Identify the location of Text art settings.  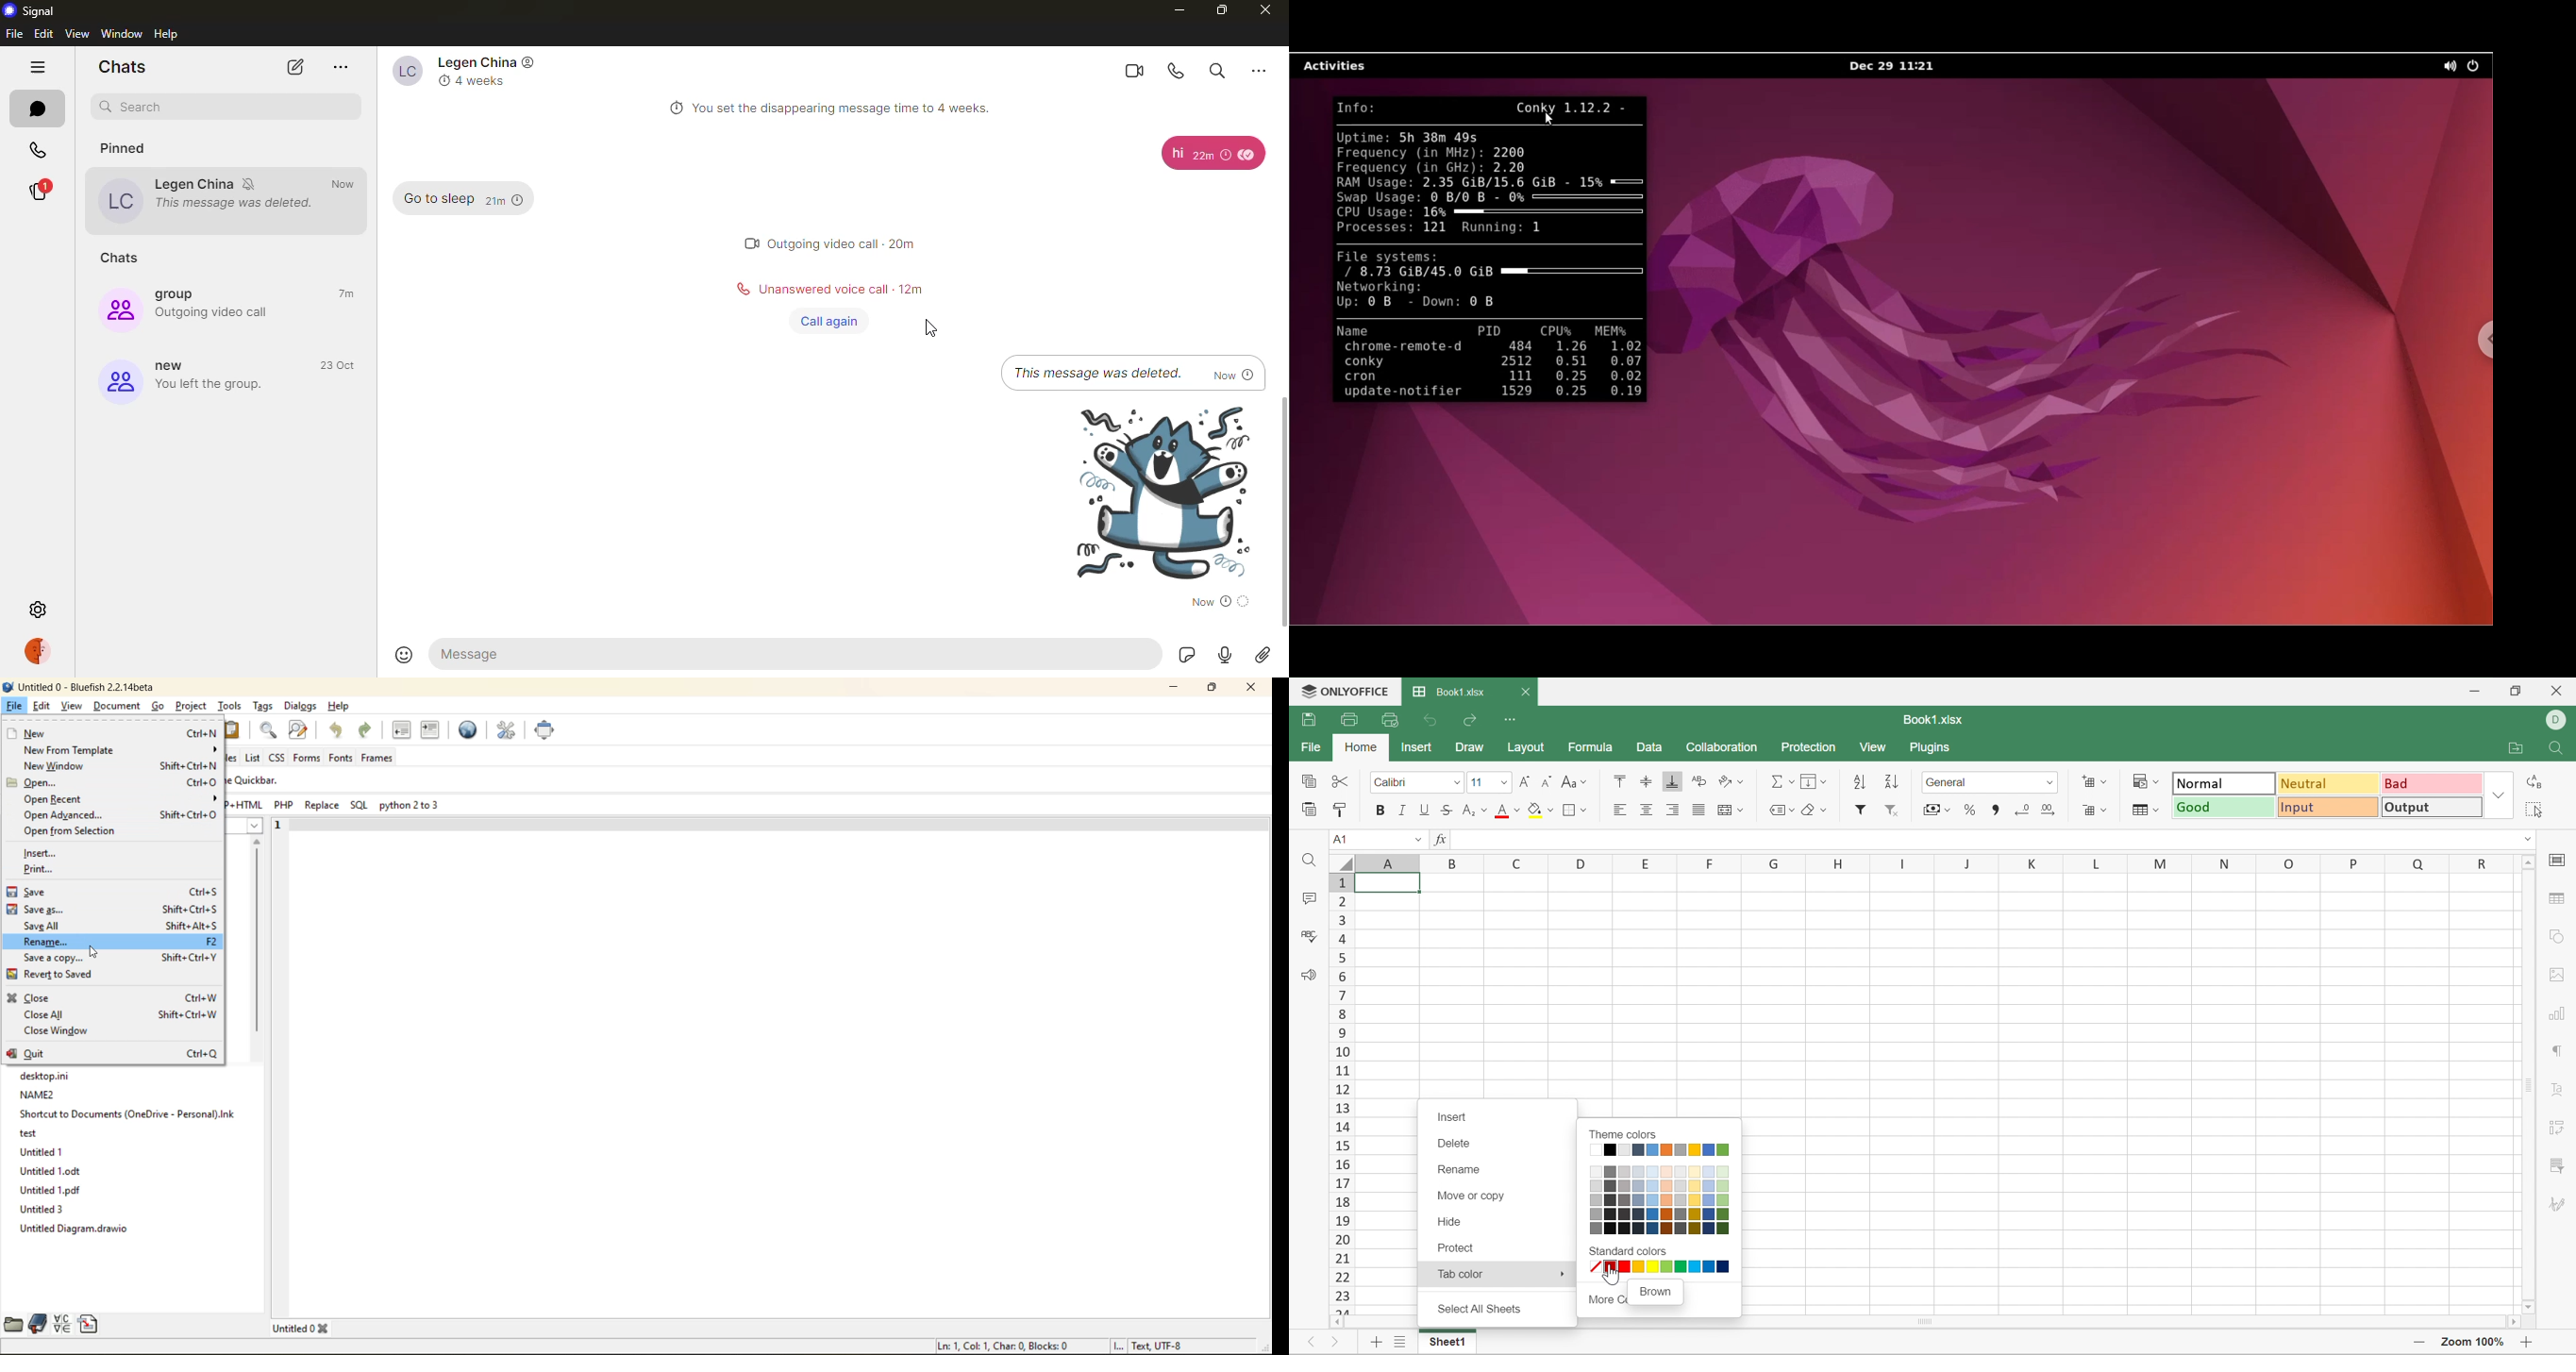
(2559, 1089).